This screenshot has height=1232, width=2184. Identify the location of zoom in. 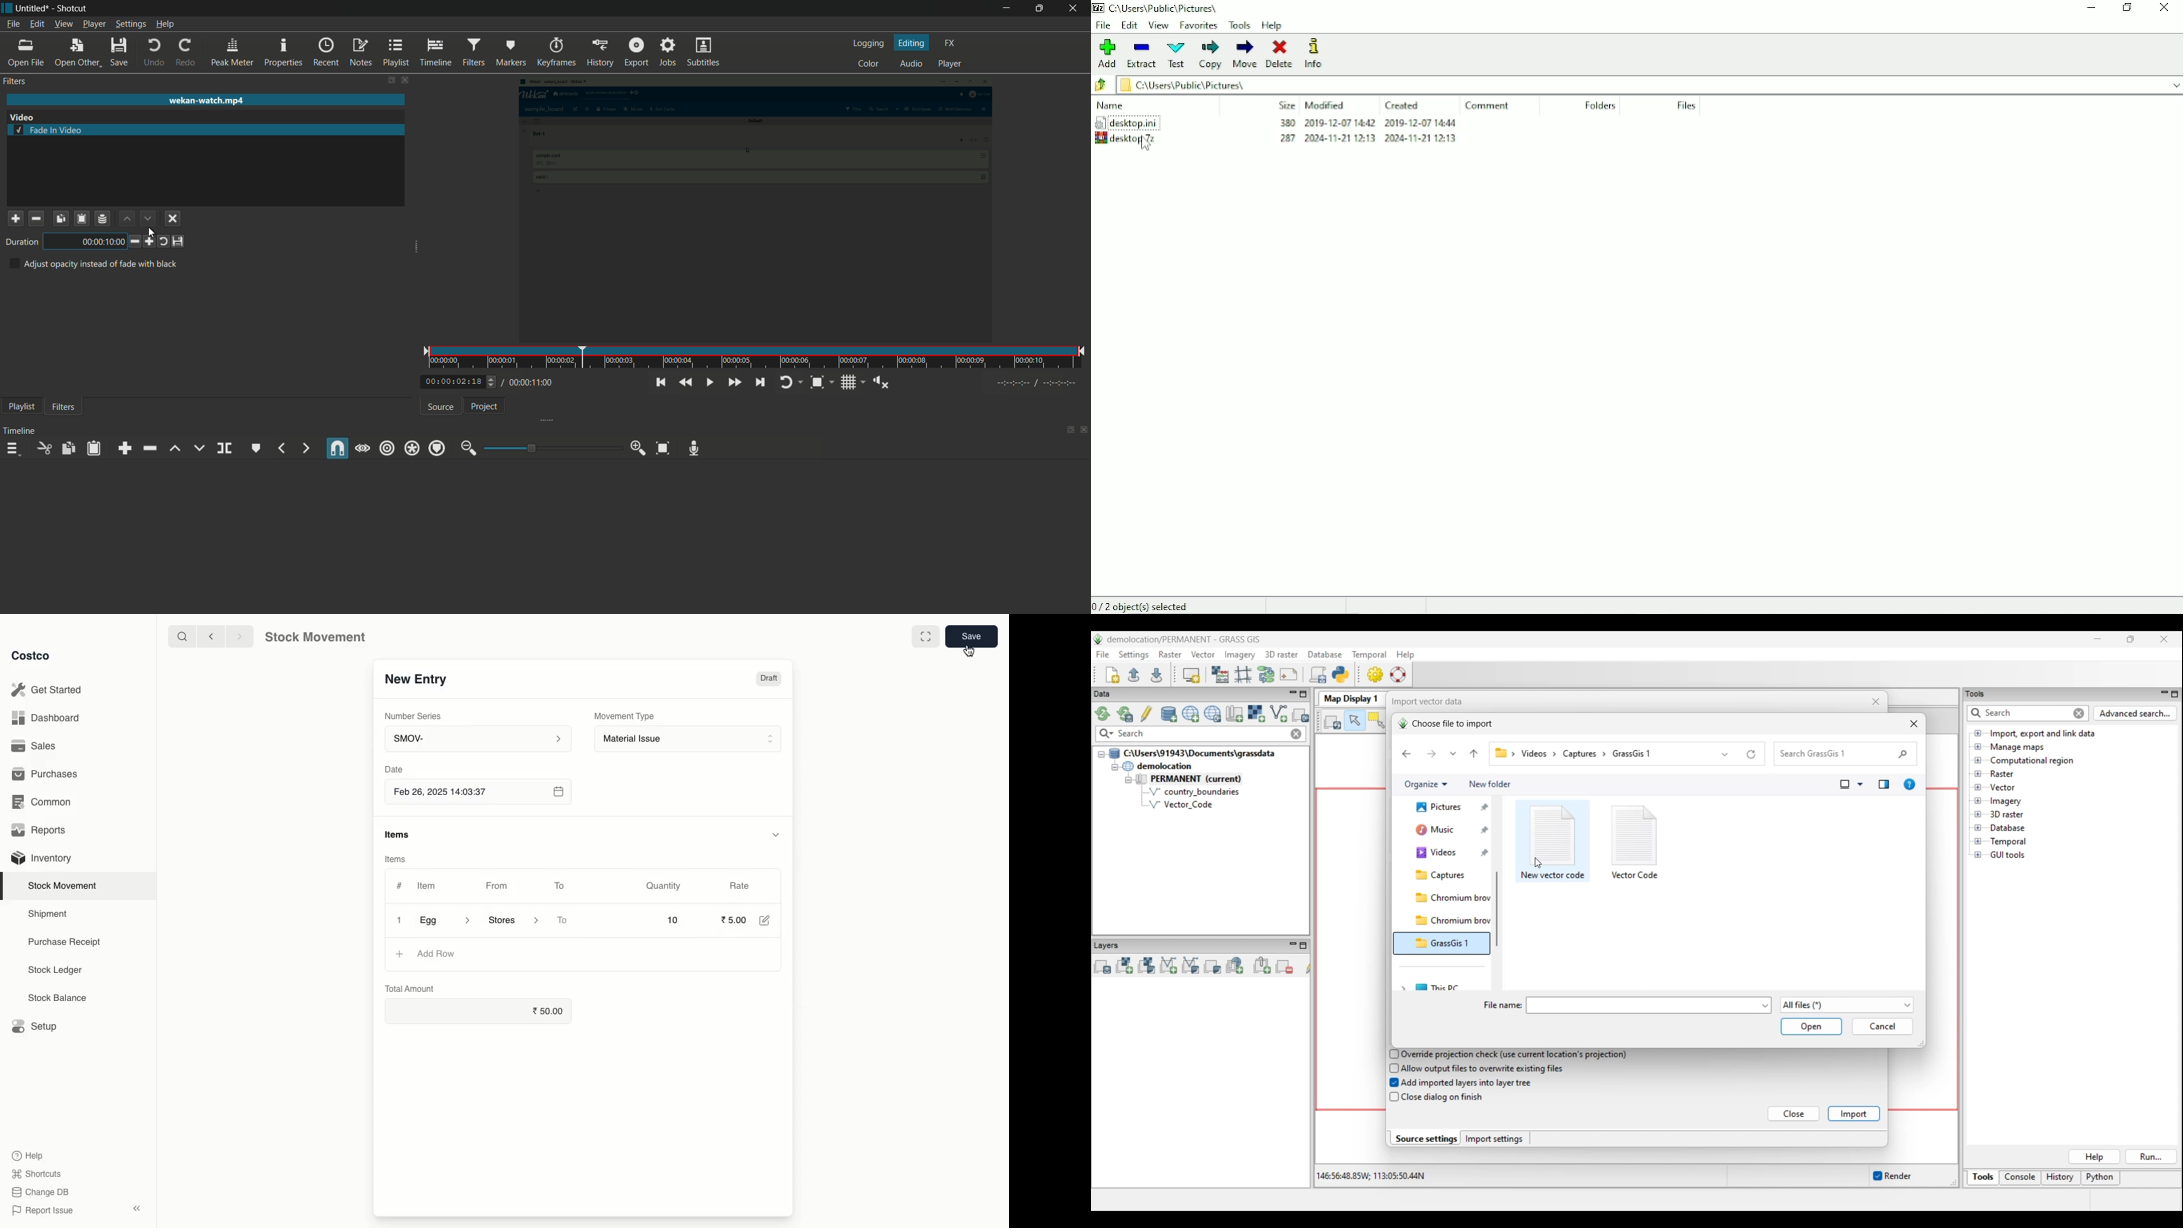
(638, 448).